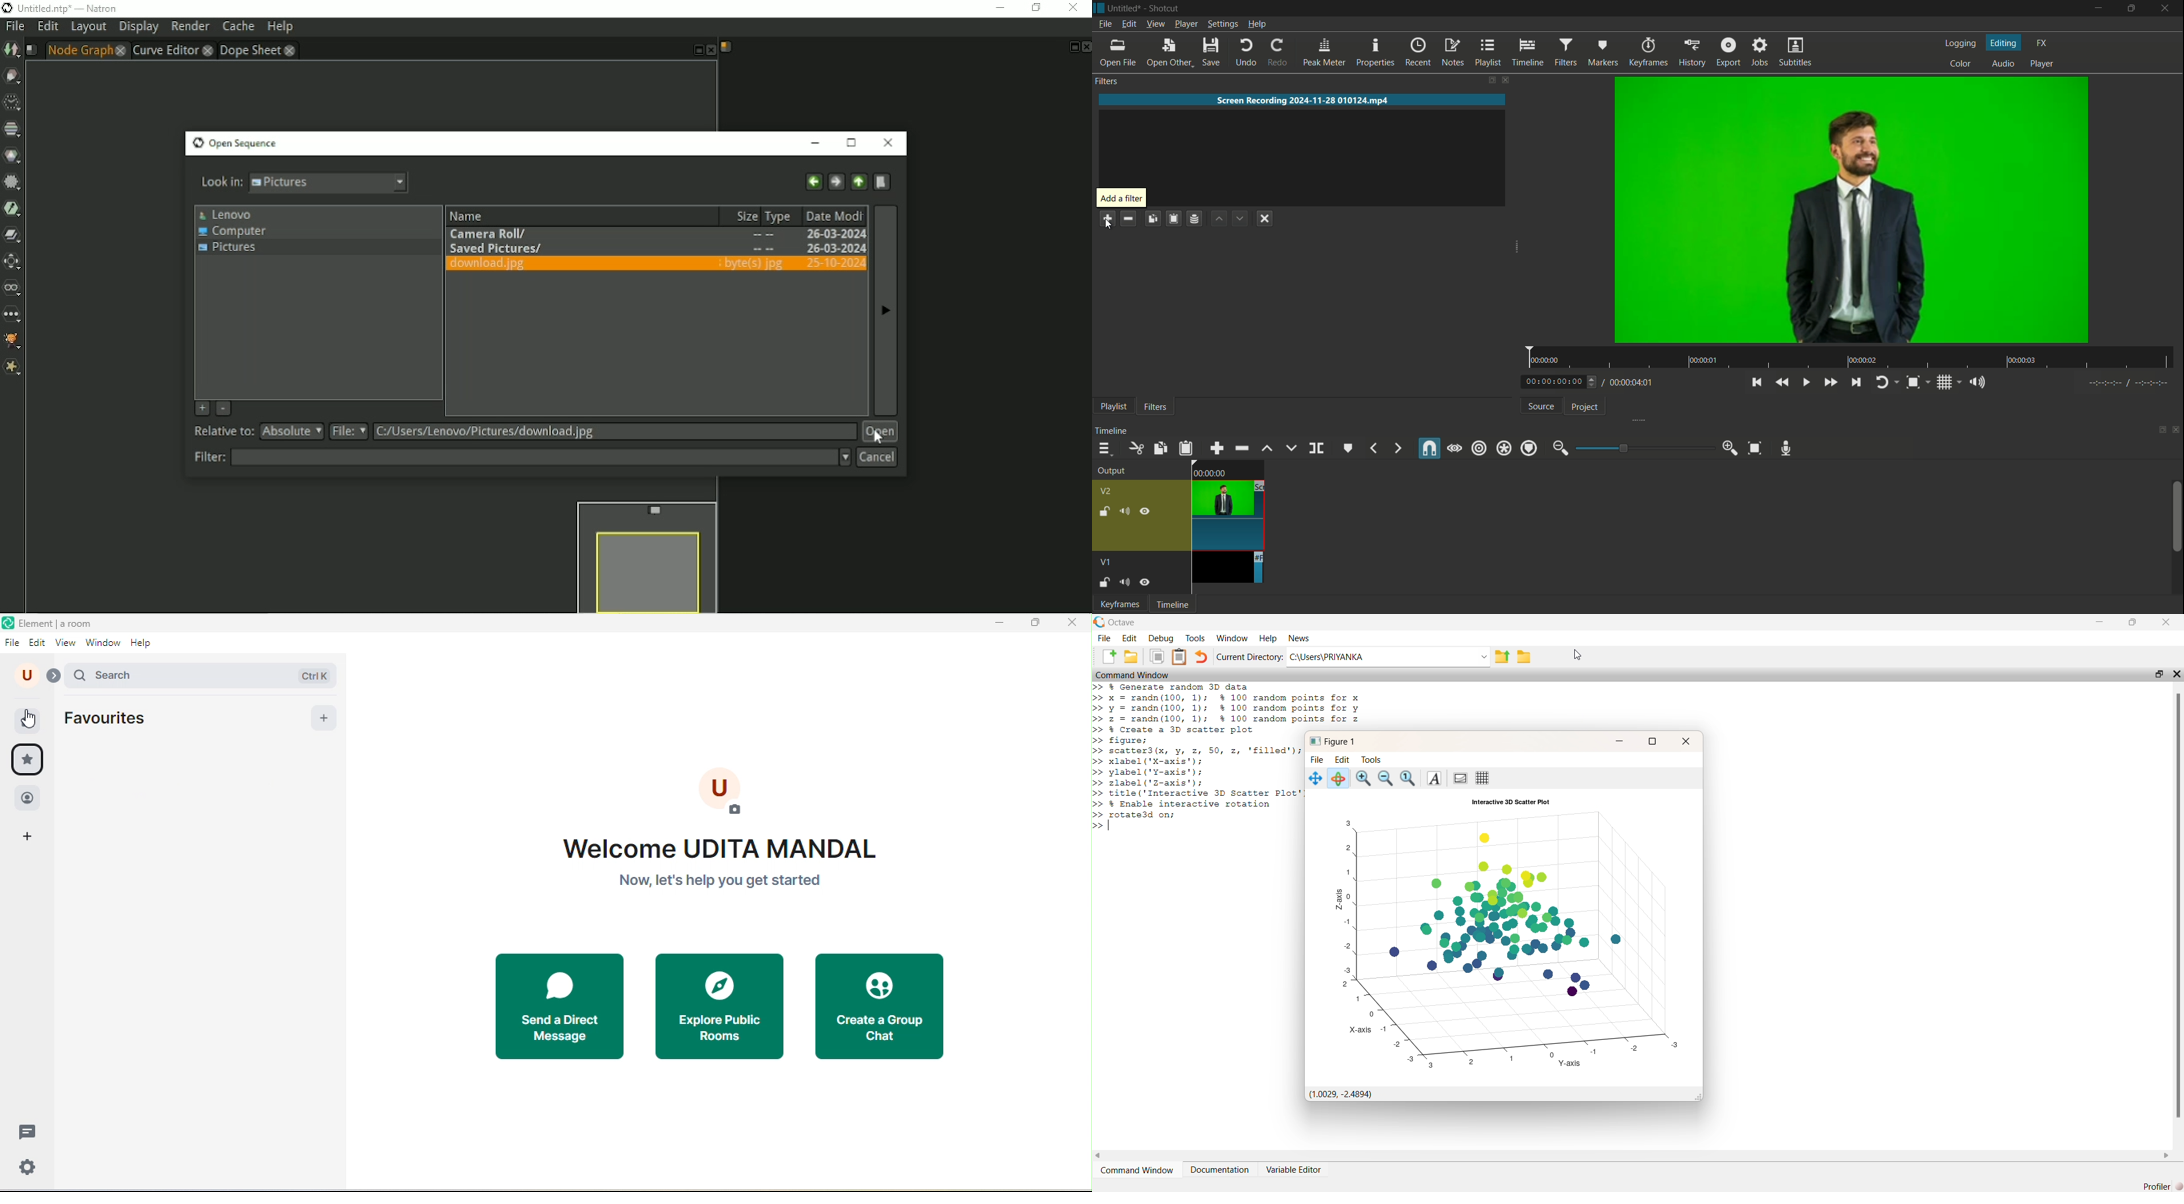  Describe the element at coordinates (1913, 382) in the screenshot. I see `toggle zoom` at that location.